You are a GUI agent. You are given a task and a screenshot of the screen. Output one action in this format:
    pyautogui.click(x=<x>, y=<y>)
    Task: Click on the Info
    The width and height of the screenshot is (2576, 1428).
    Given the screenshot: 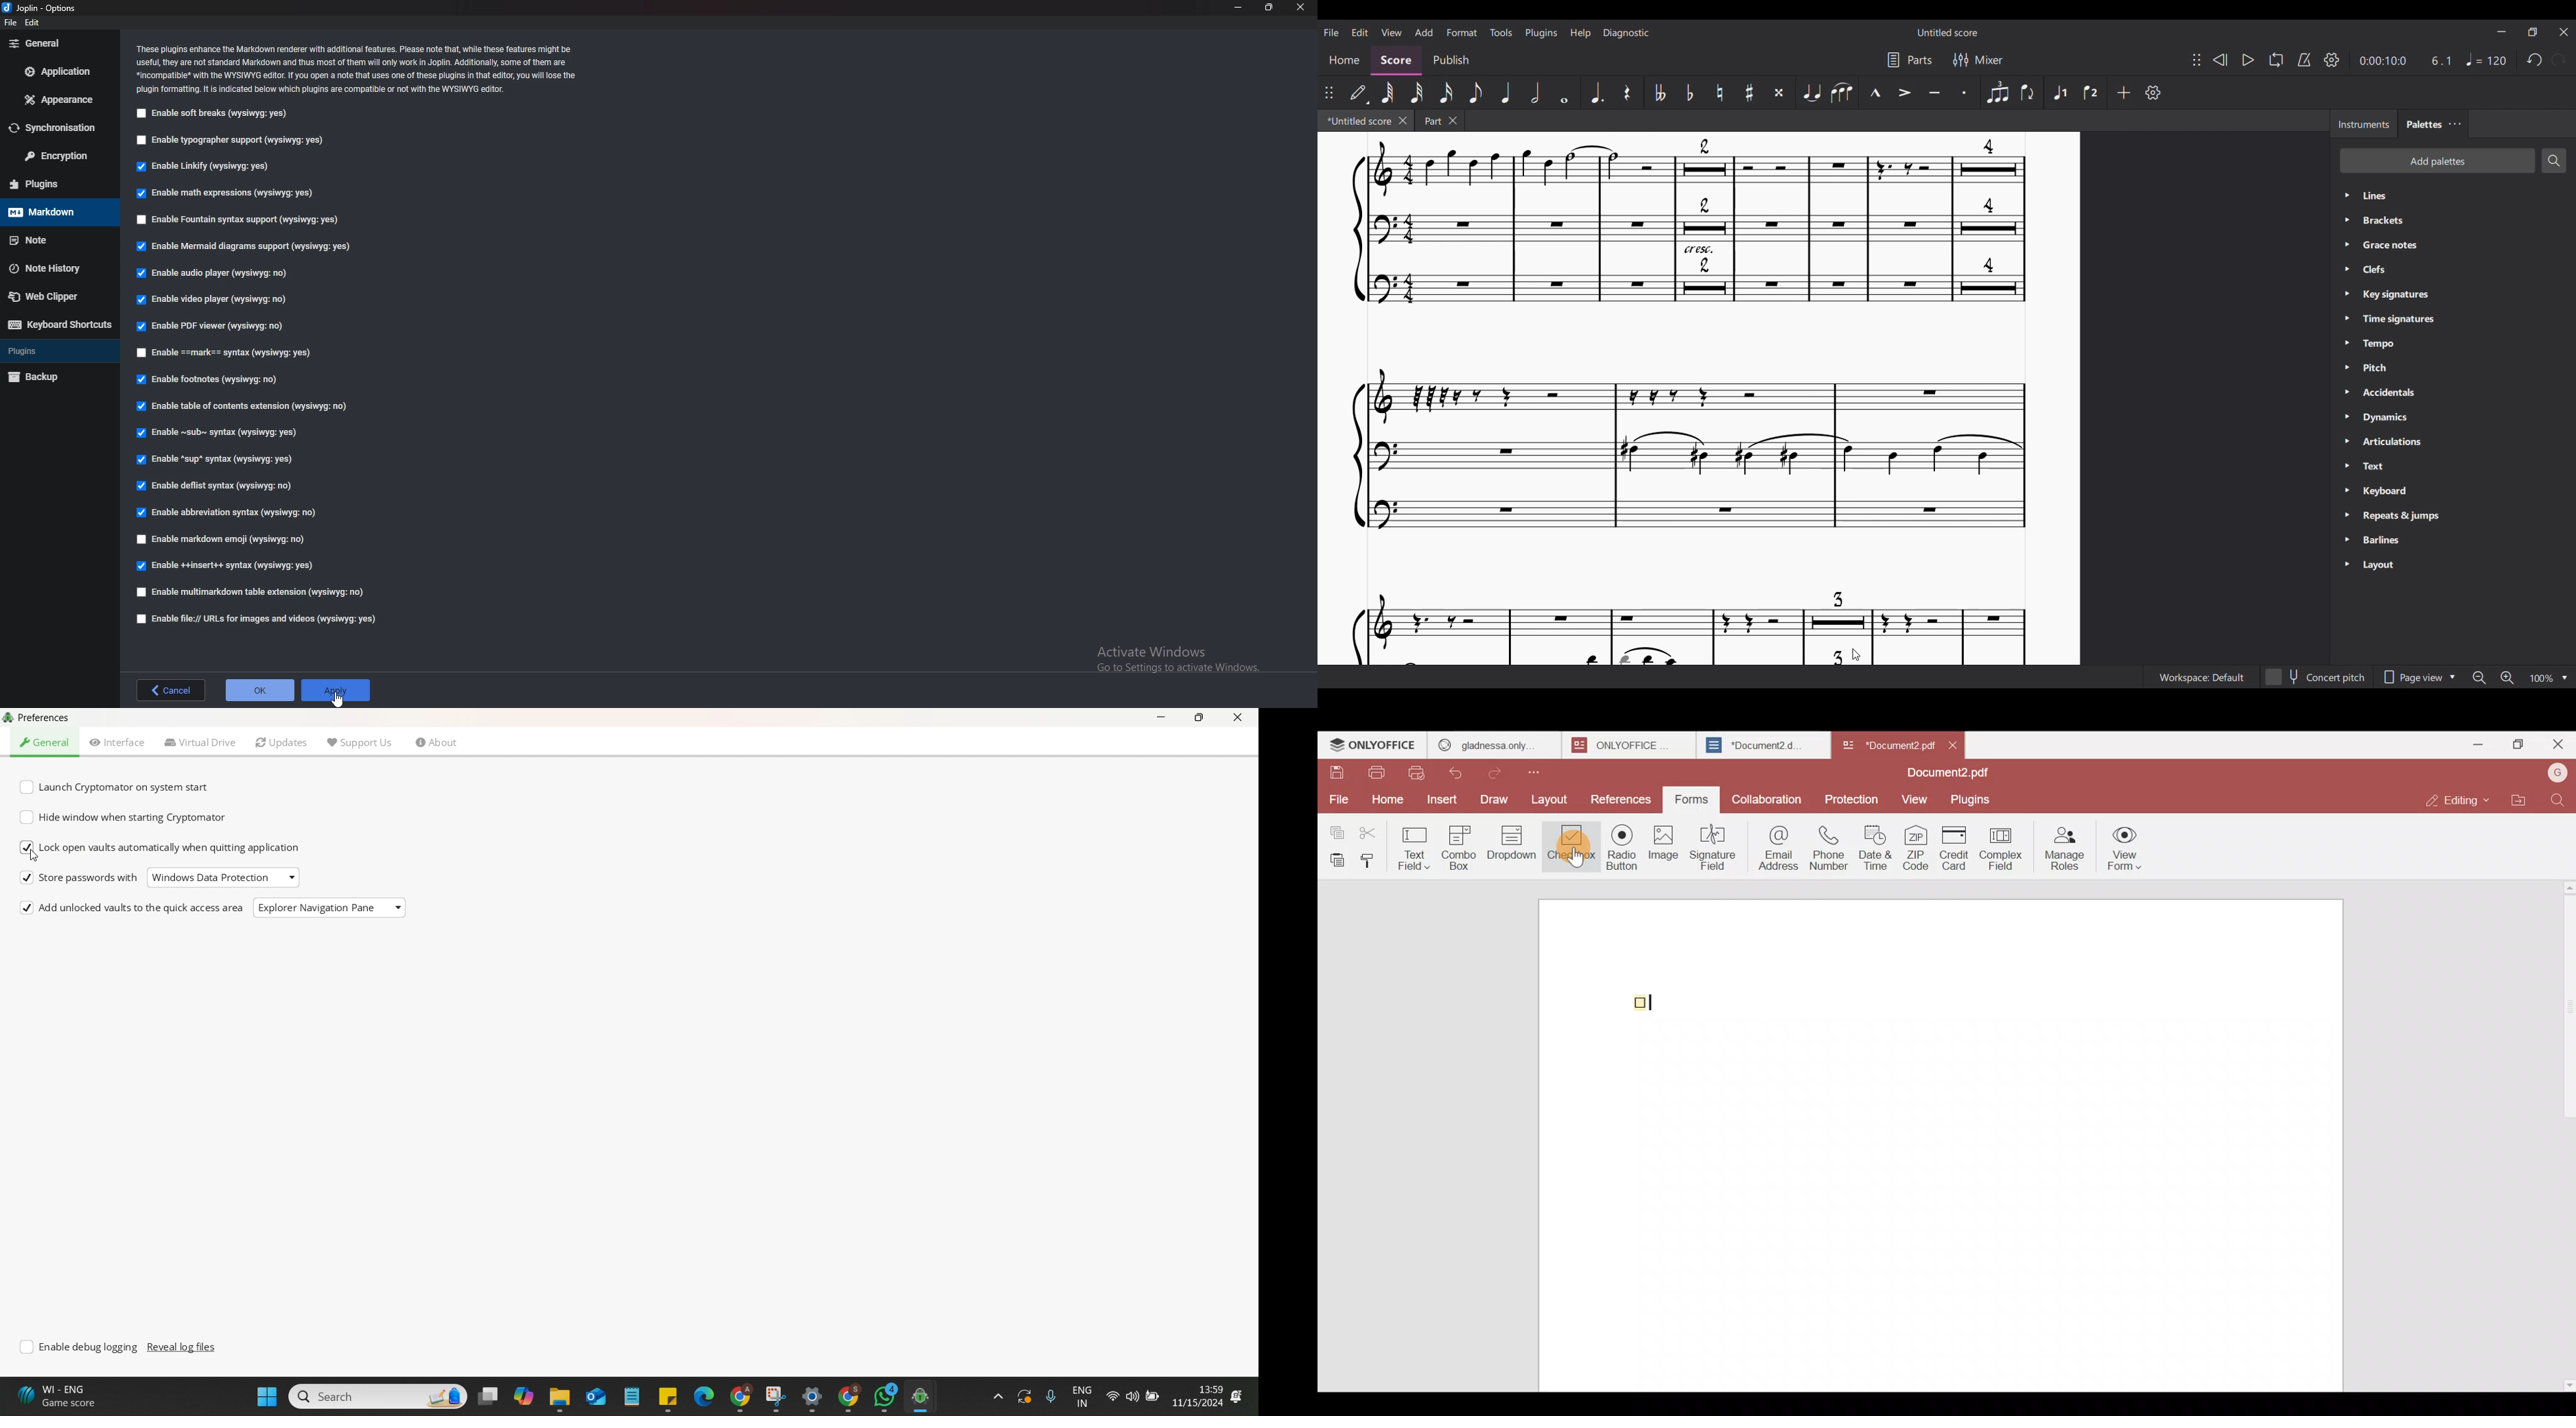 What is the action you would take?
    pyautogui.click(x=358, y=69)
    